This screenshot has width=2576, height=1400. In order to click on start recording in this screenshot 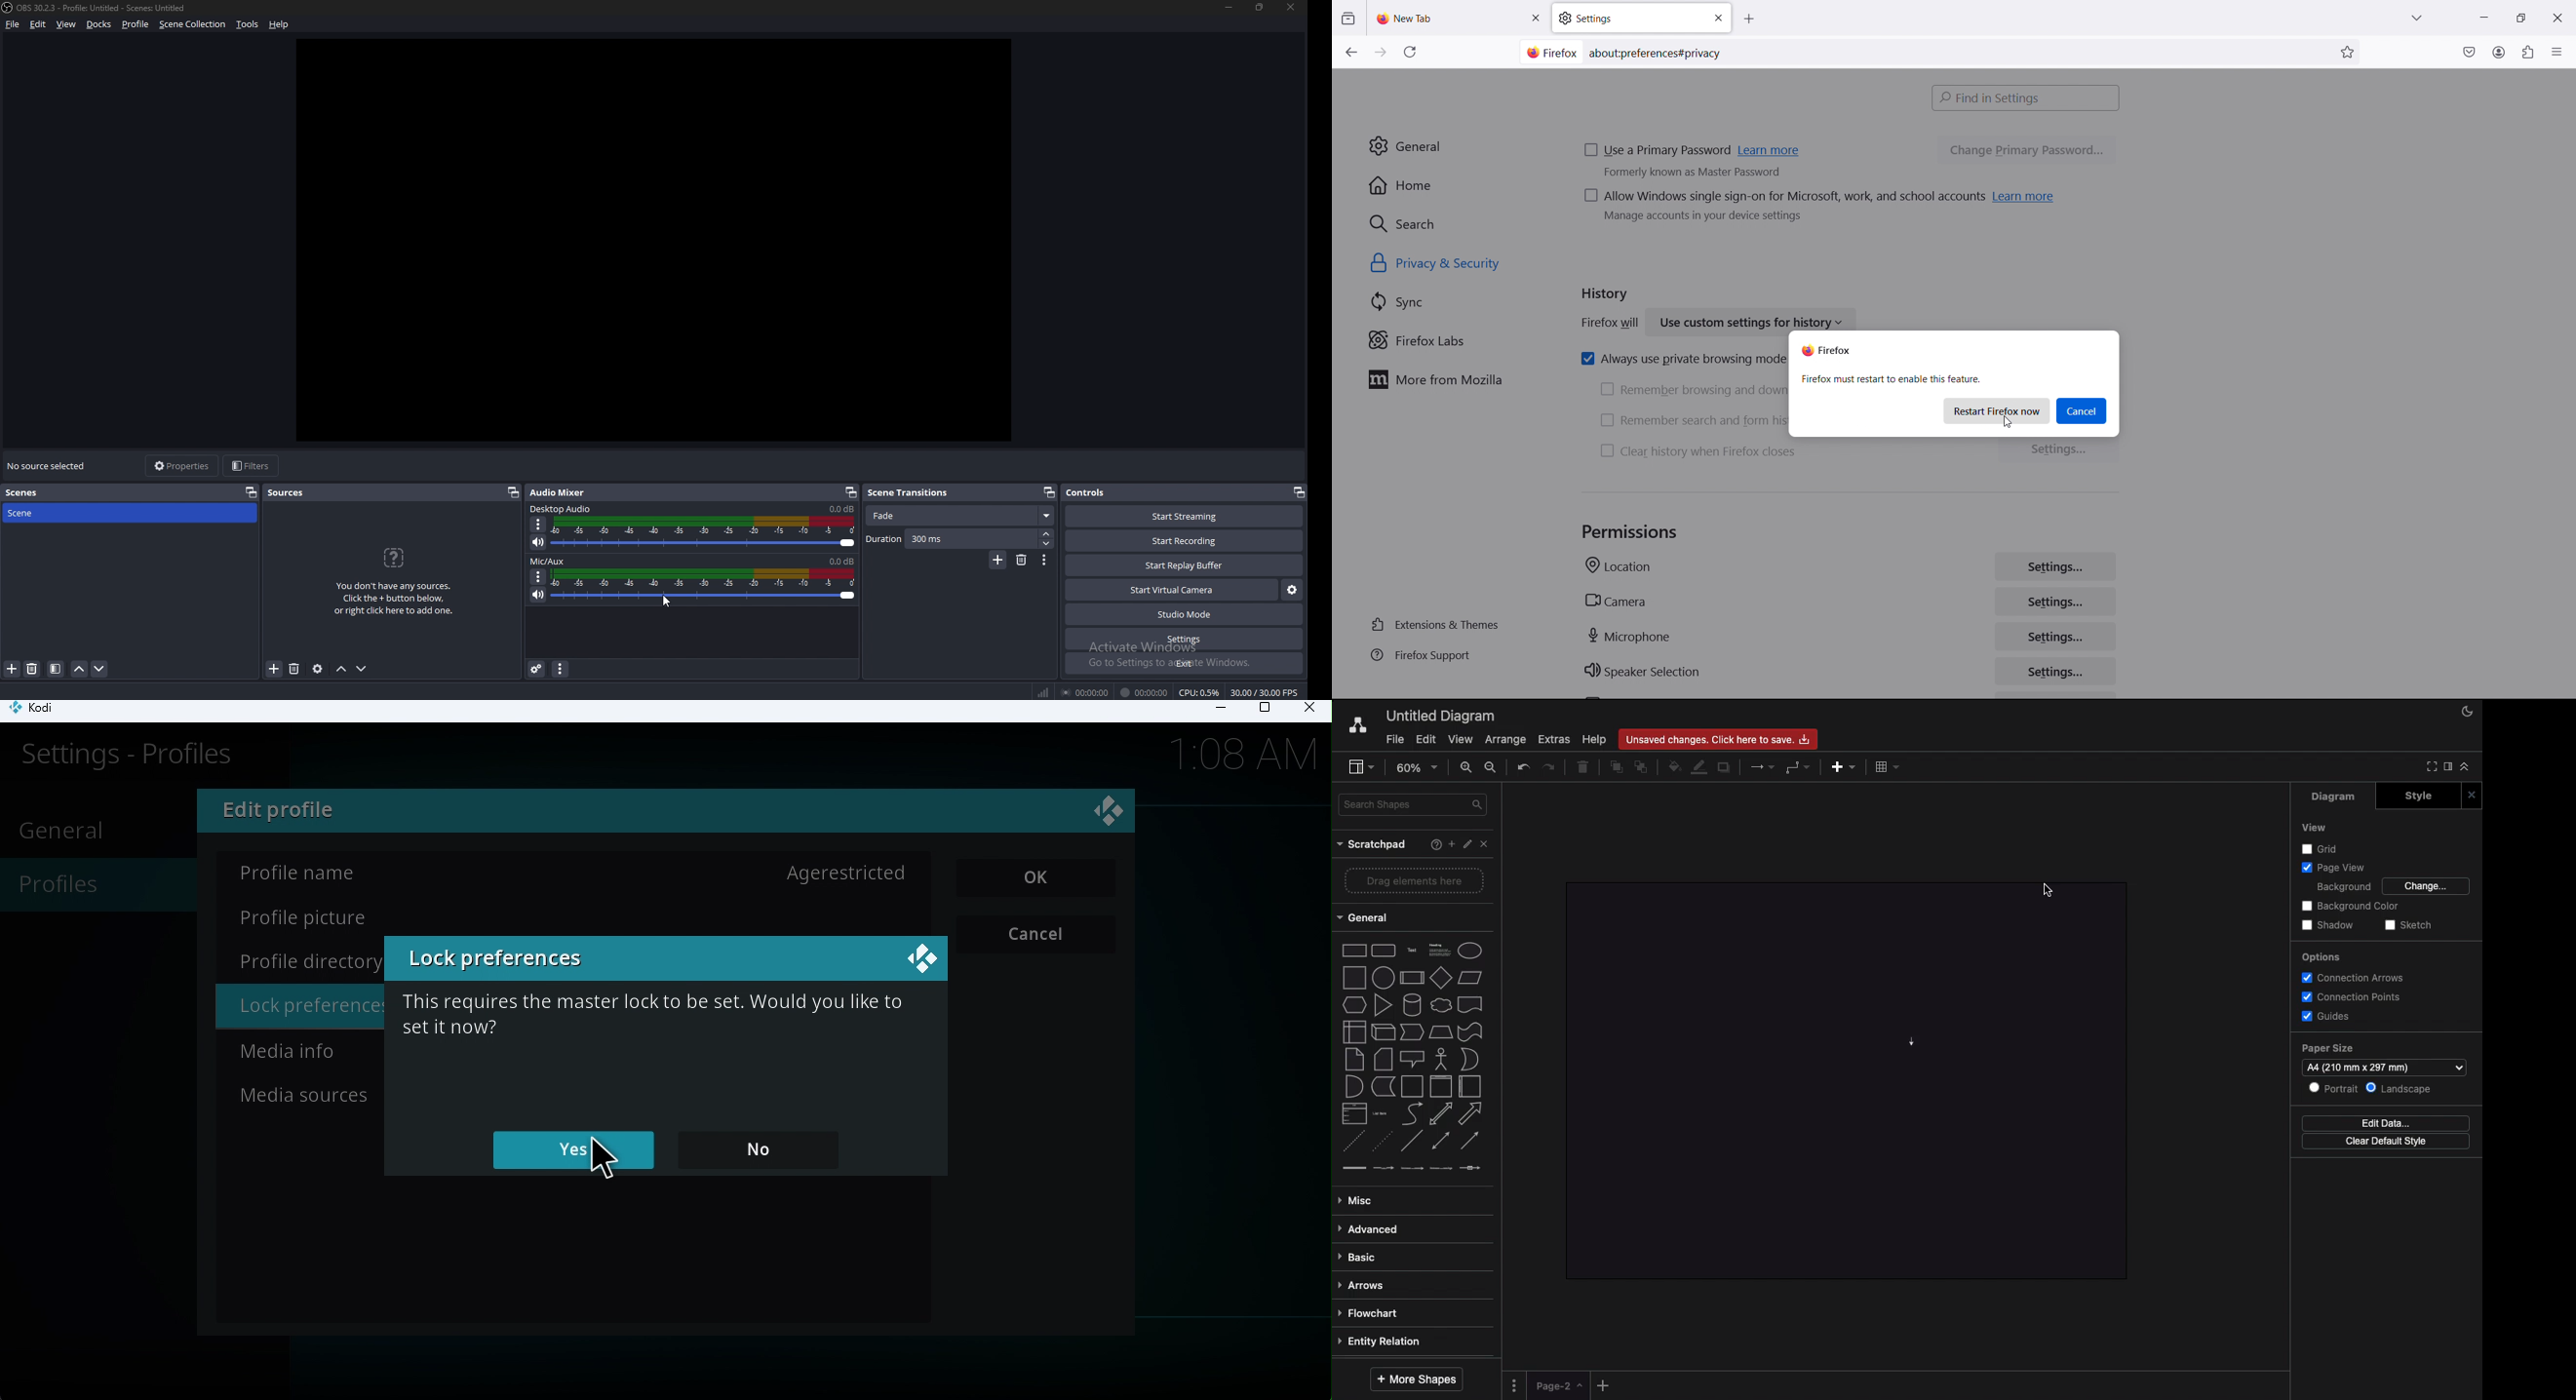, I will do `click(1185, 541)`.